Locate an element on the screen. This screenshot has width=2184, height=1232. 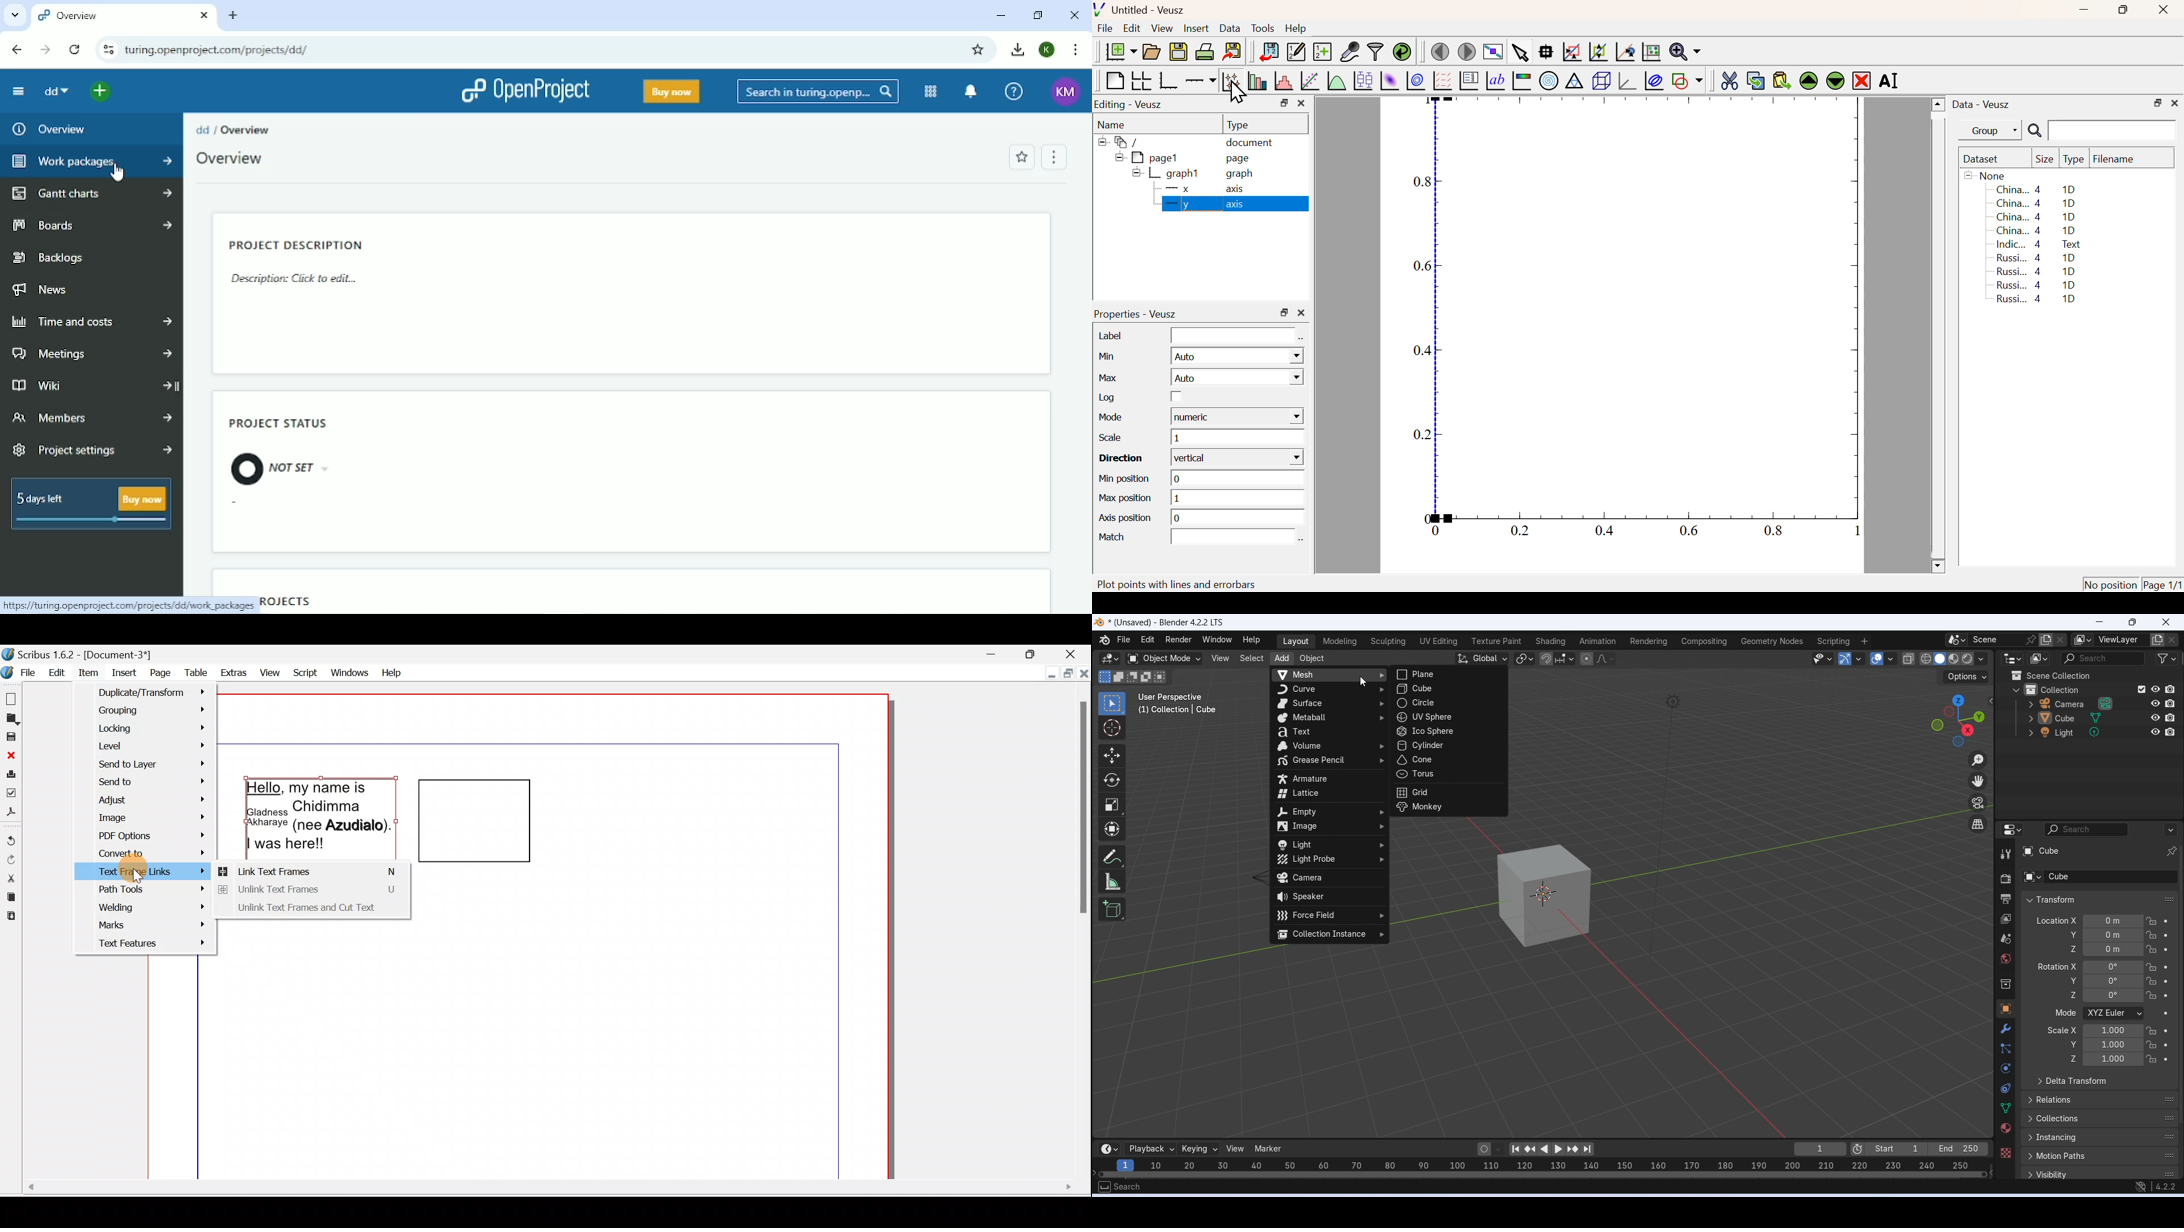
Image is located at coordinates (144, 817).